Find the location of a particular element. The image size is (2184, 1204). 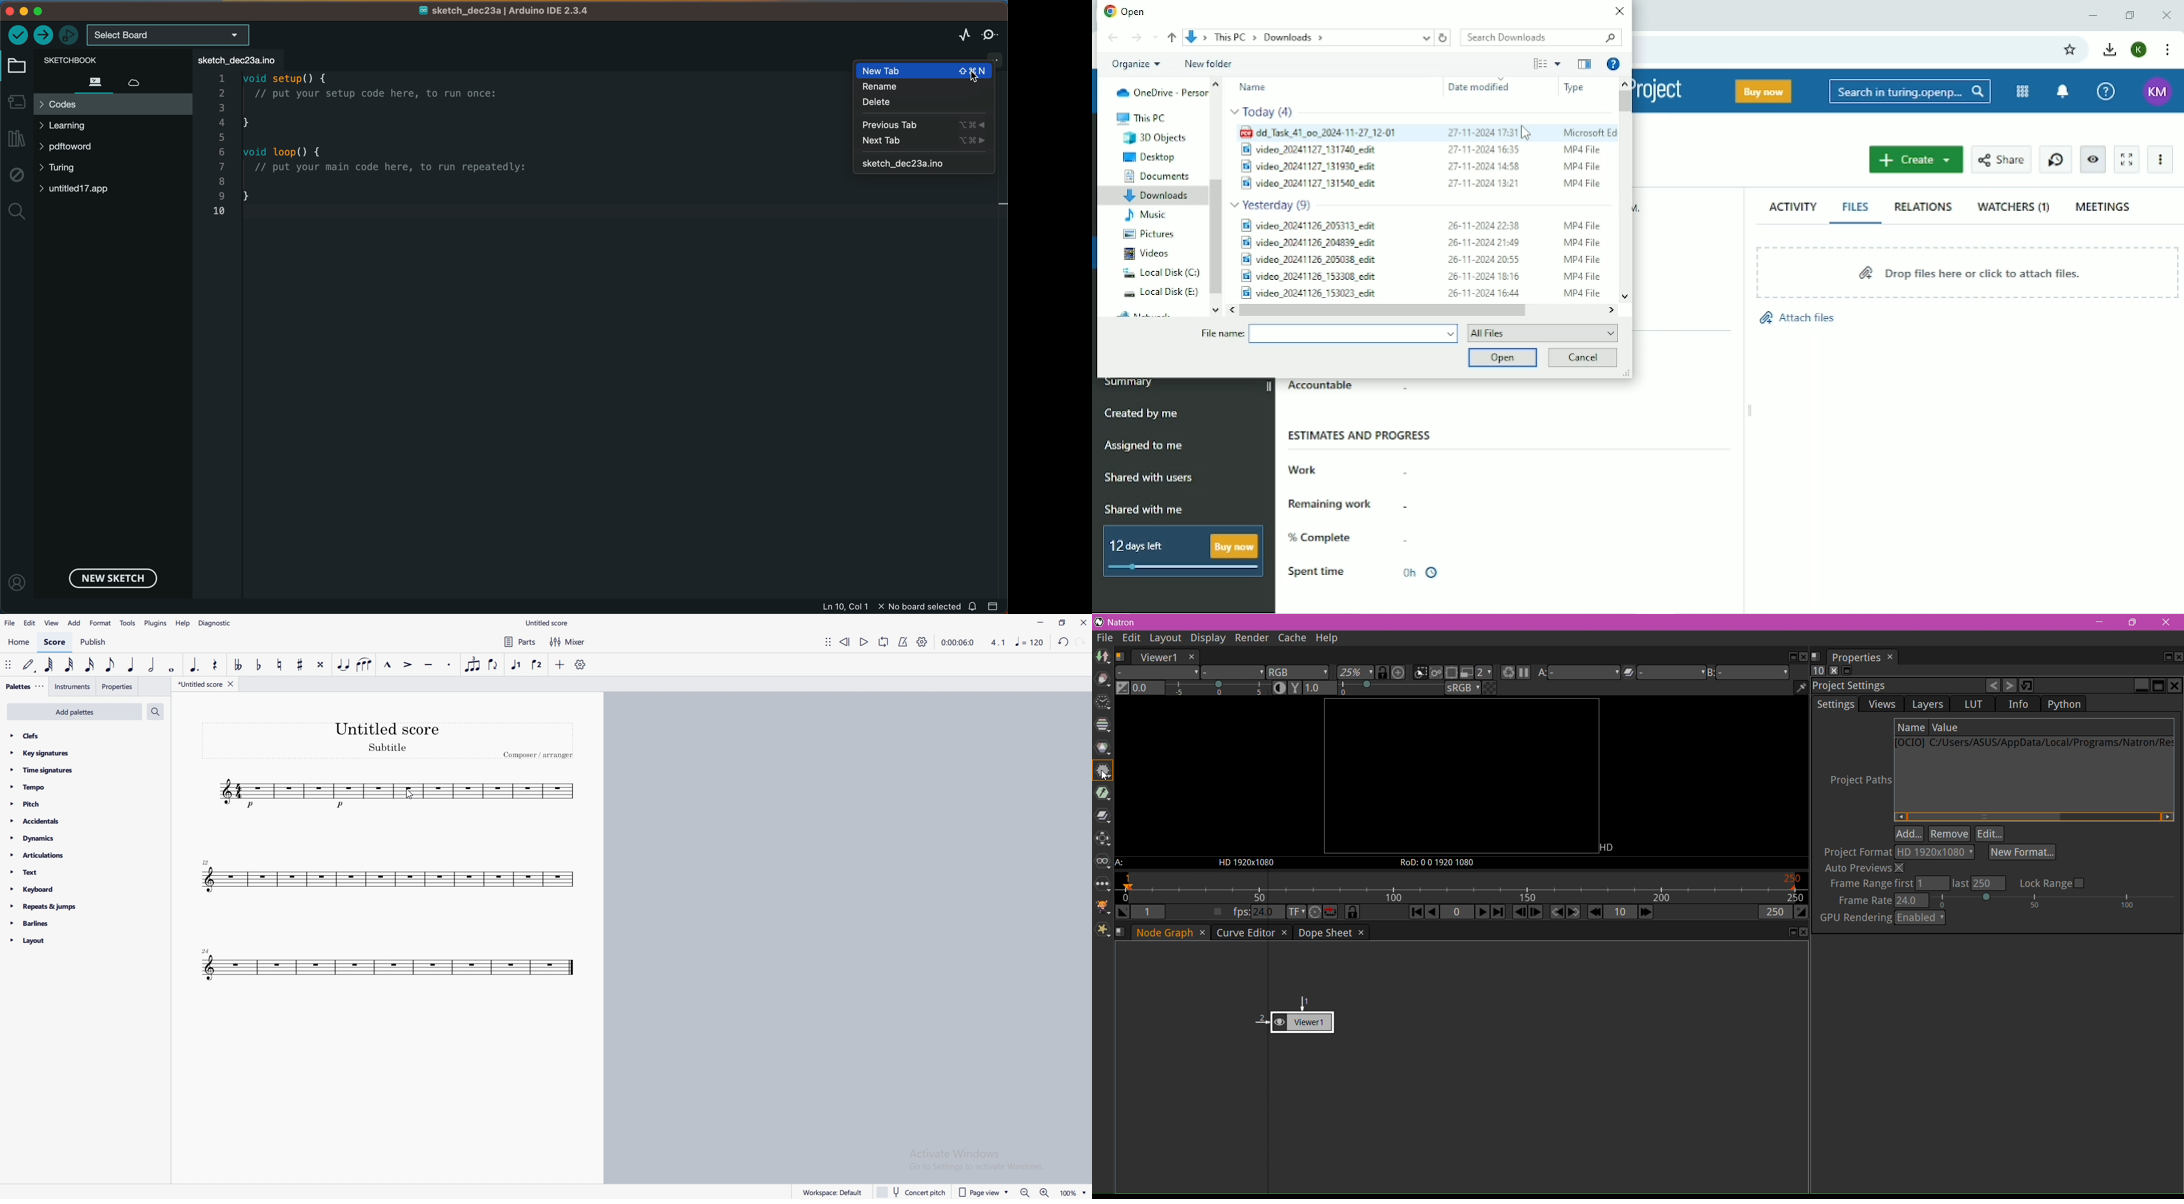

zoom out is located at coordinates (1025, 1194).